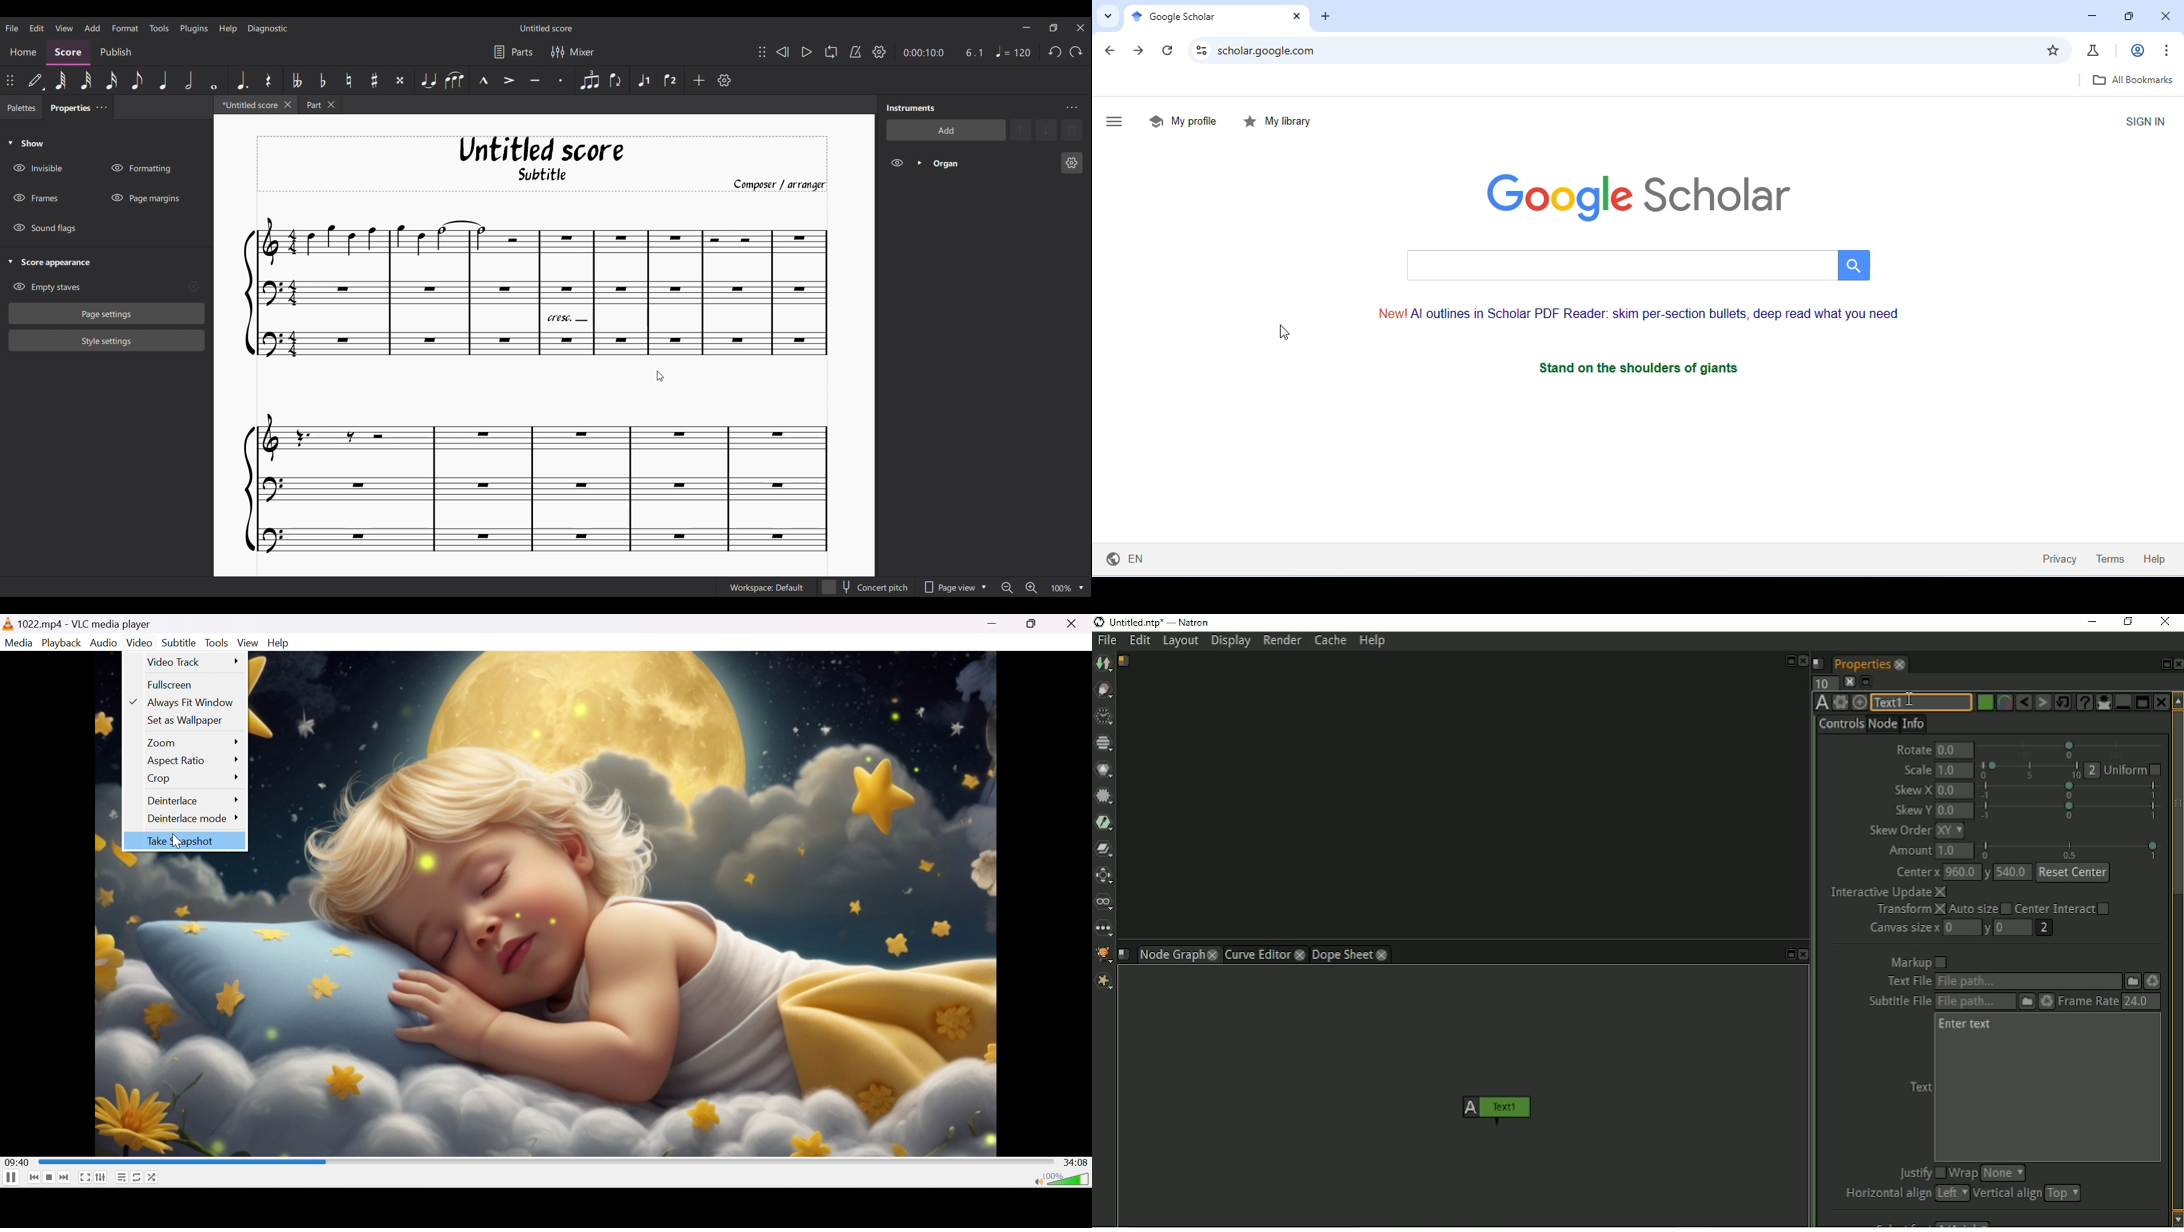 This screenshot has width=2184, height=1232. Describe the element at coordinates (121, 1177) in the screenshot. I see `Toggle playlist` at that location.